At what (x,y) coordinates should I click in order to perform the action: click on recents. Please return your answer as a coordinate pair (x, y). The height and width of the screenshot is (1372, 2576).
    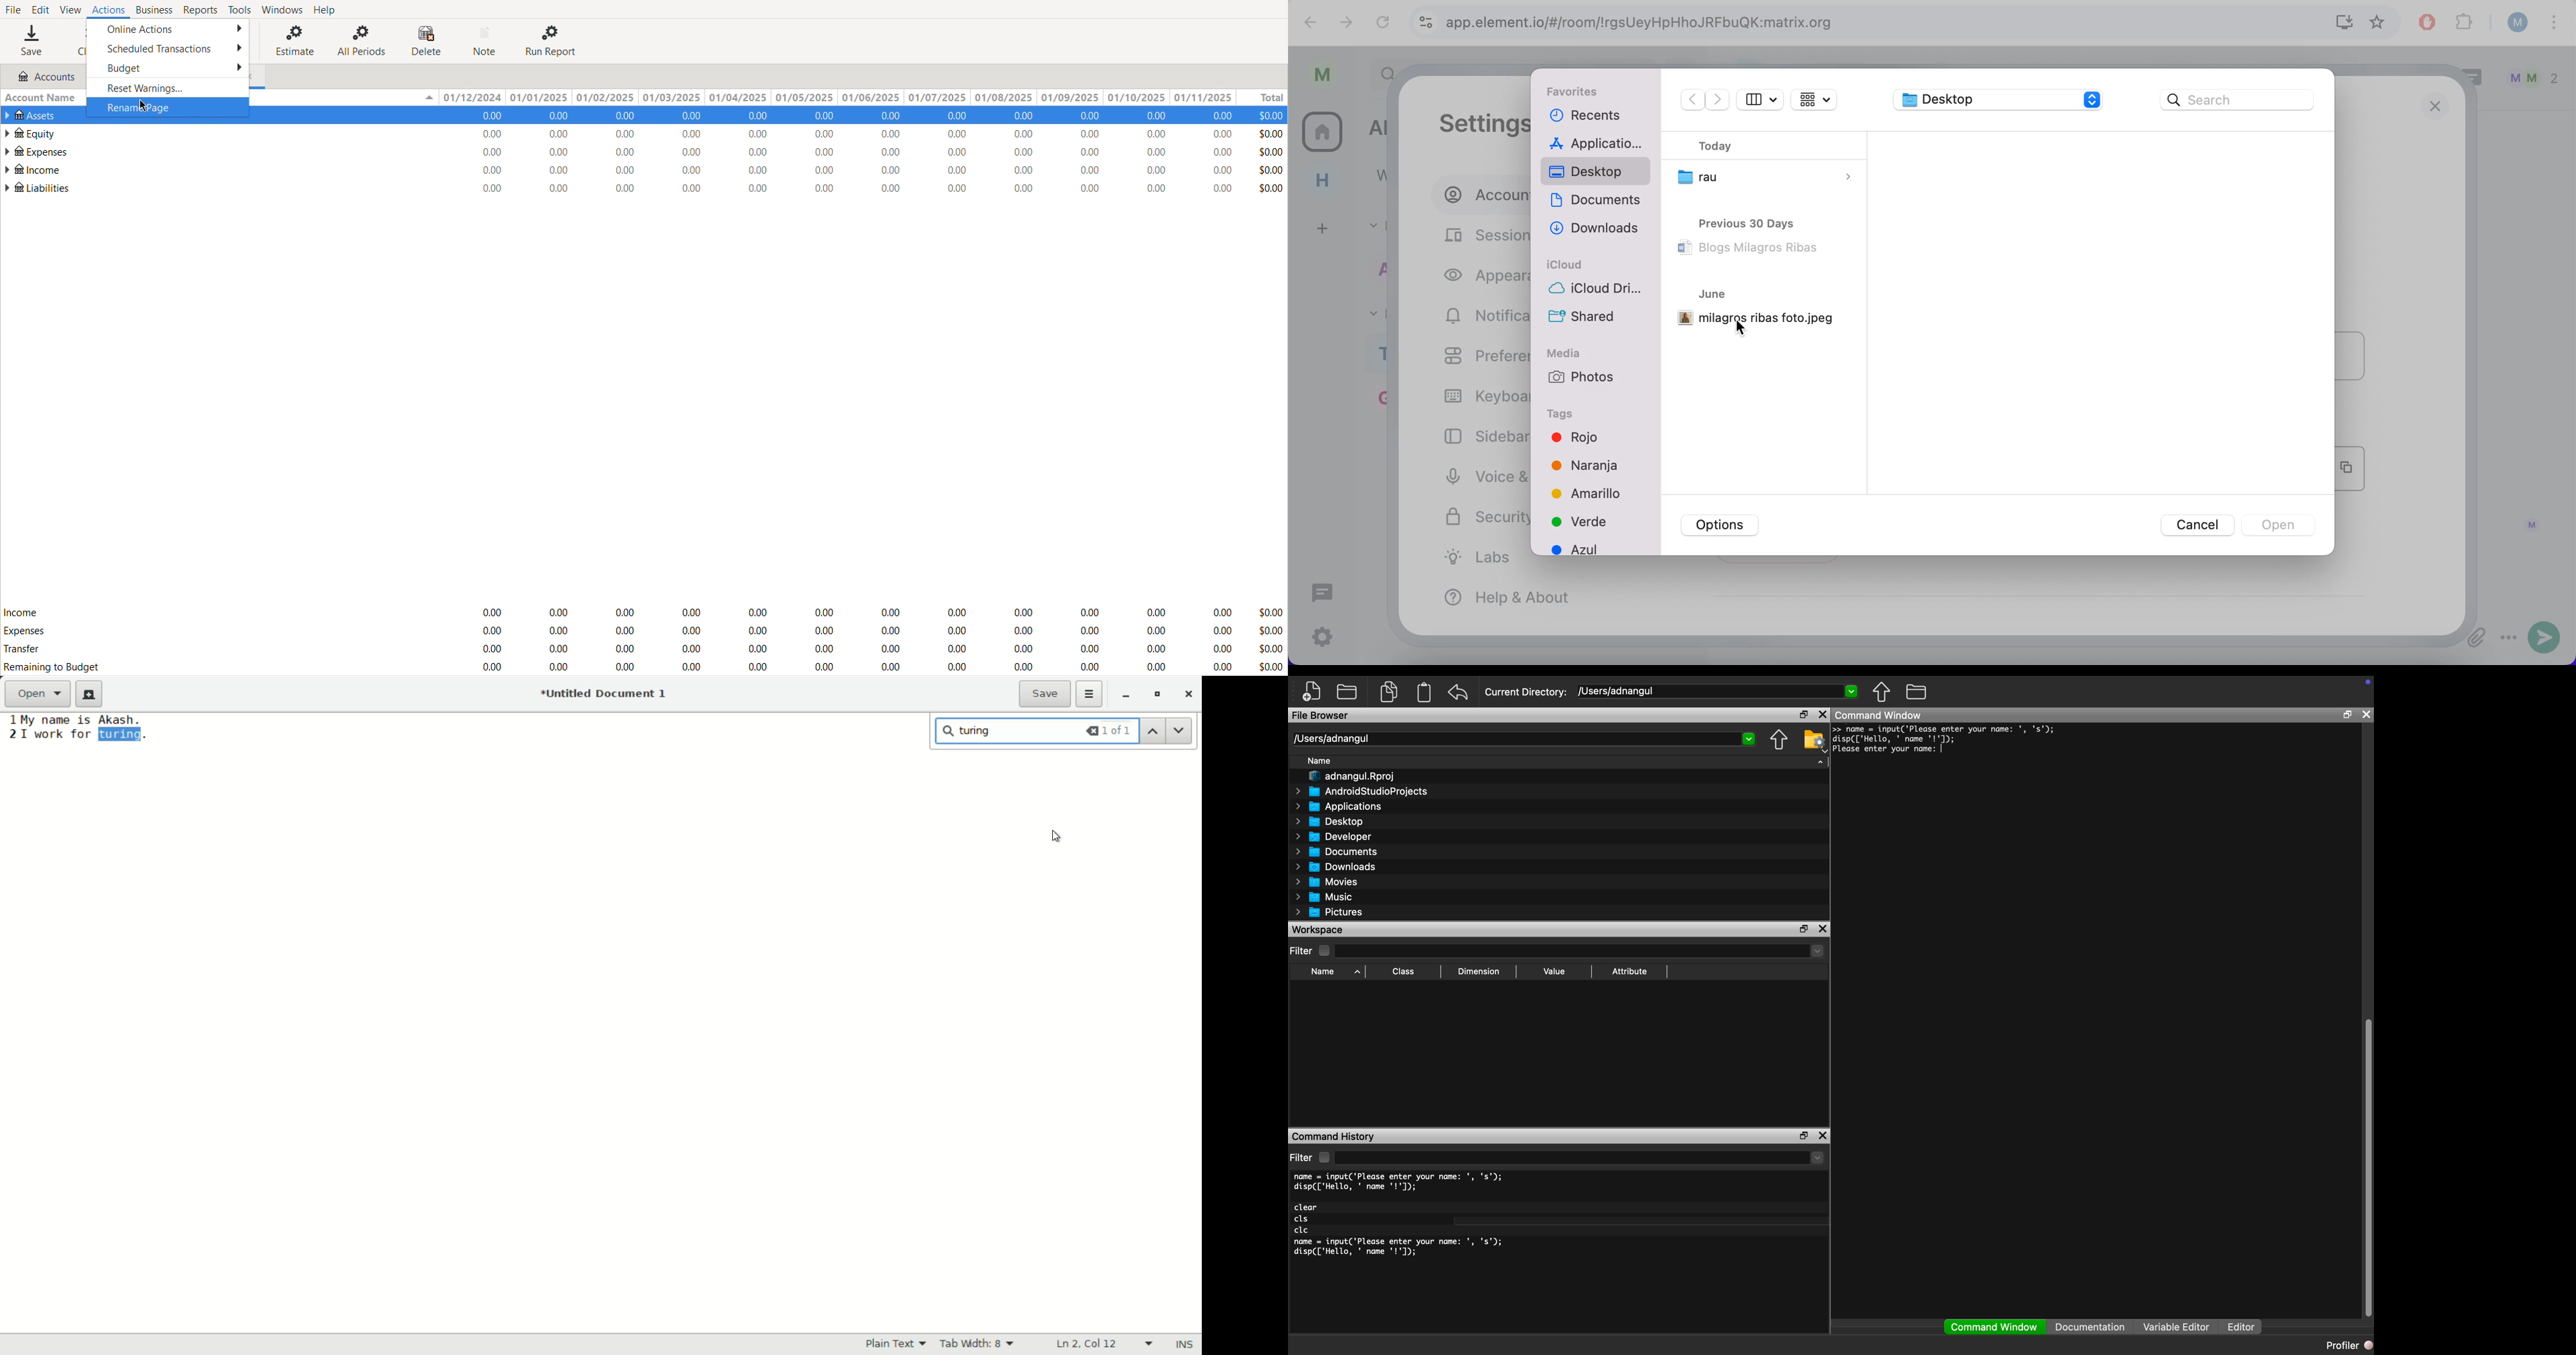
    Looking at the image, I should click on (1595, 114).